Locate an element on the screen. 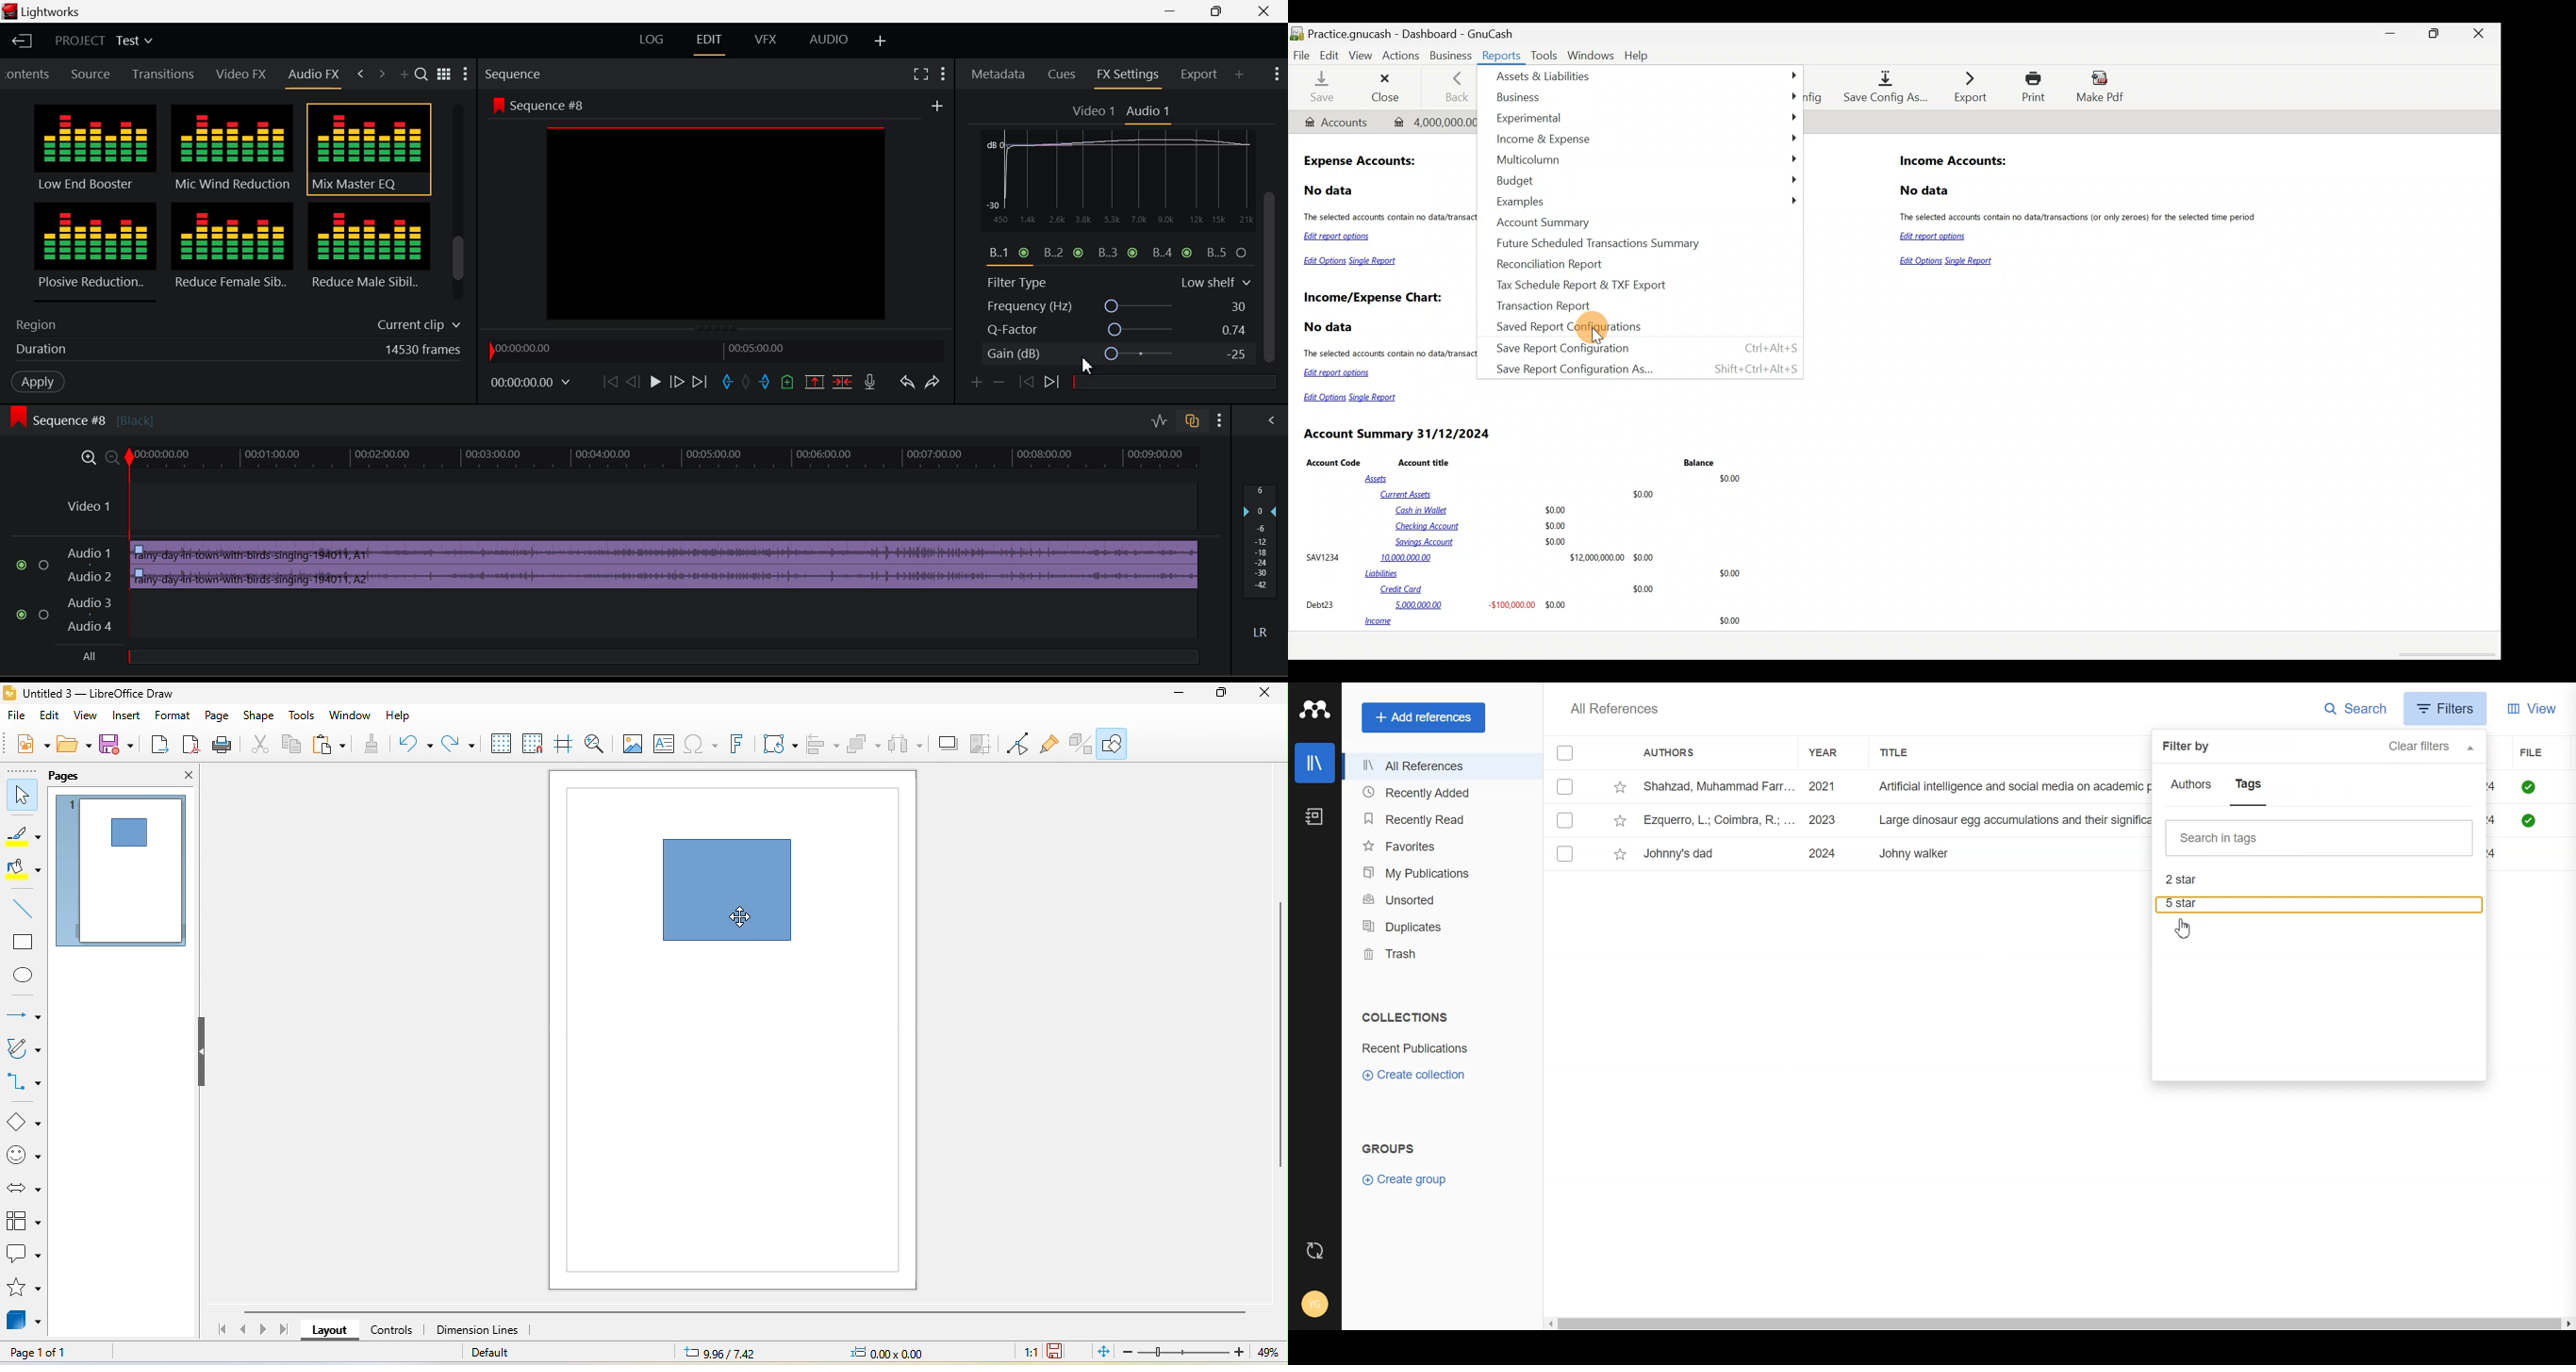 The height and width of the screenshot is (1372, 2576). Create collection is located at coordinates (1415, 1074).